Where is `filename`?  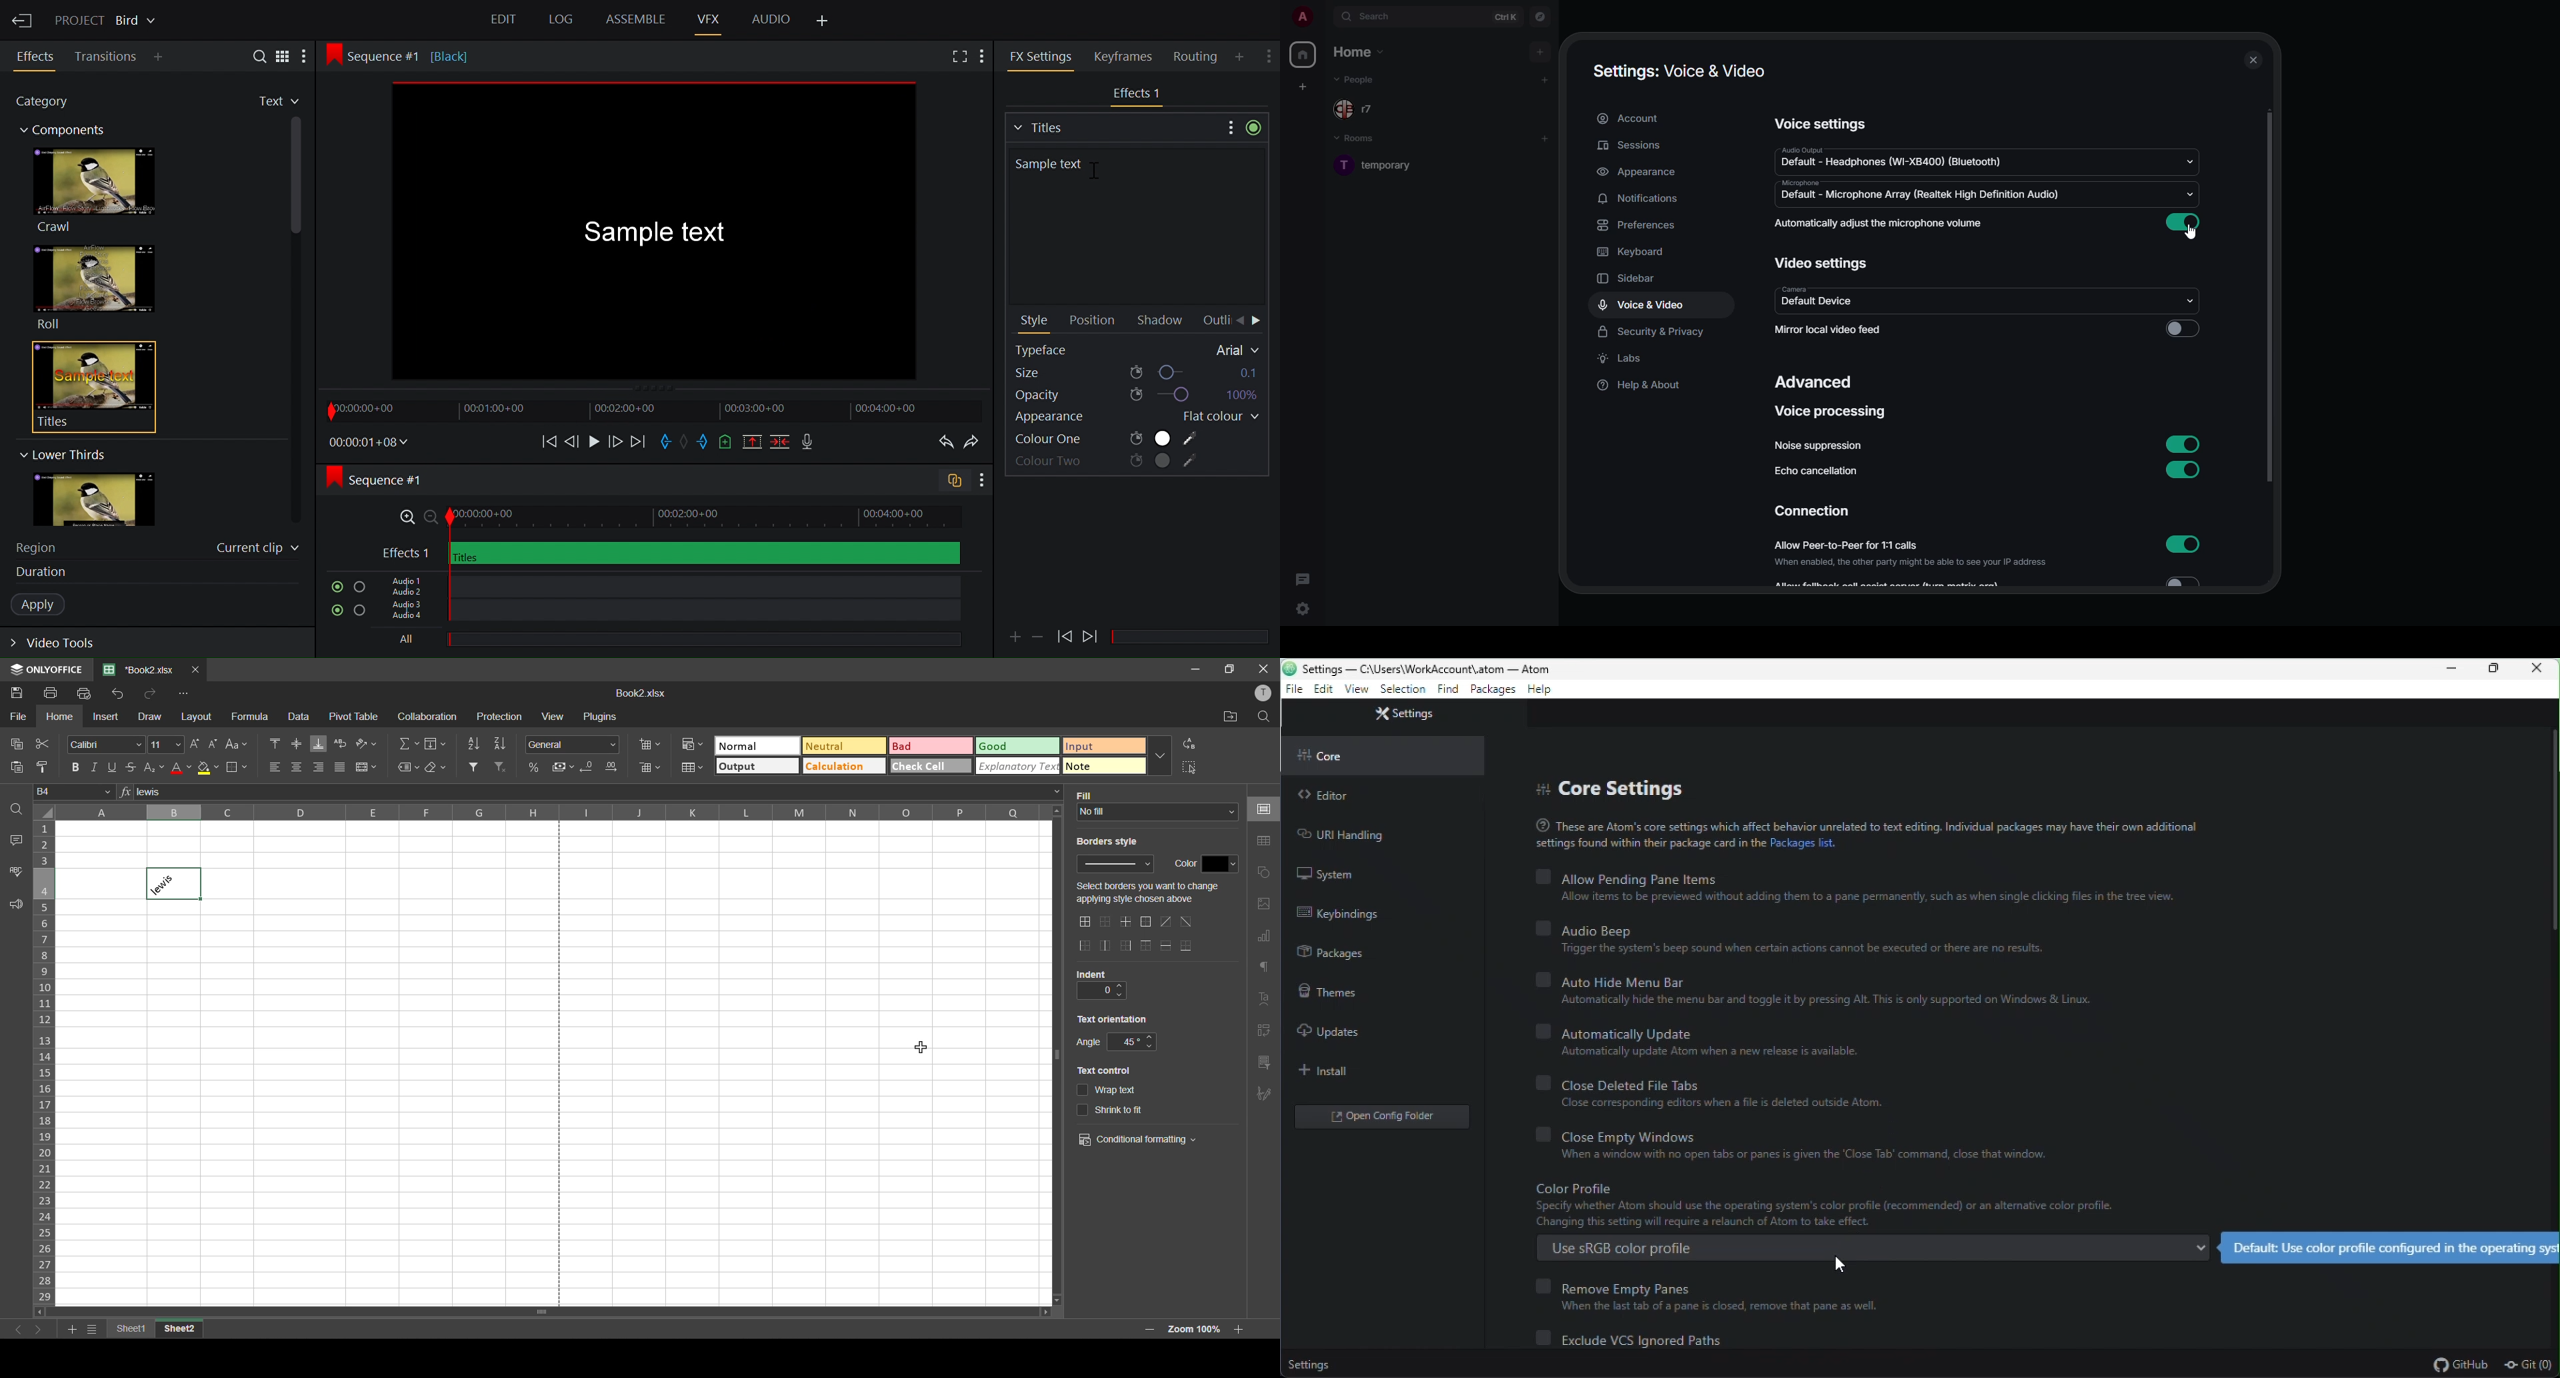
filename is located at coordinates (647, 692).